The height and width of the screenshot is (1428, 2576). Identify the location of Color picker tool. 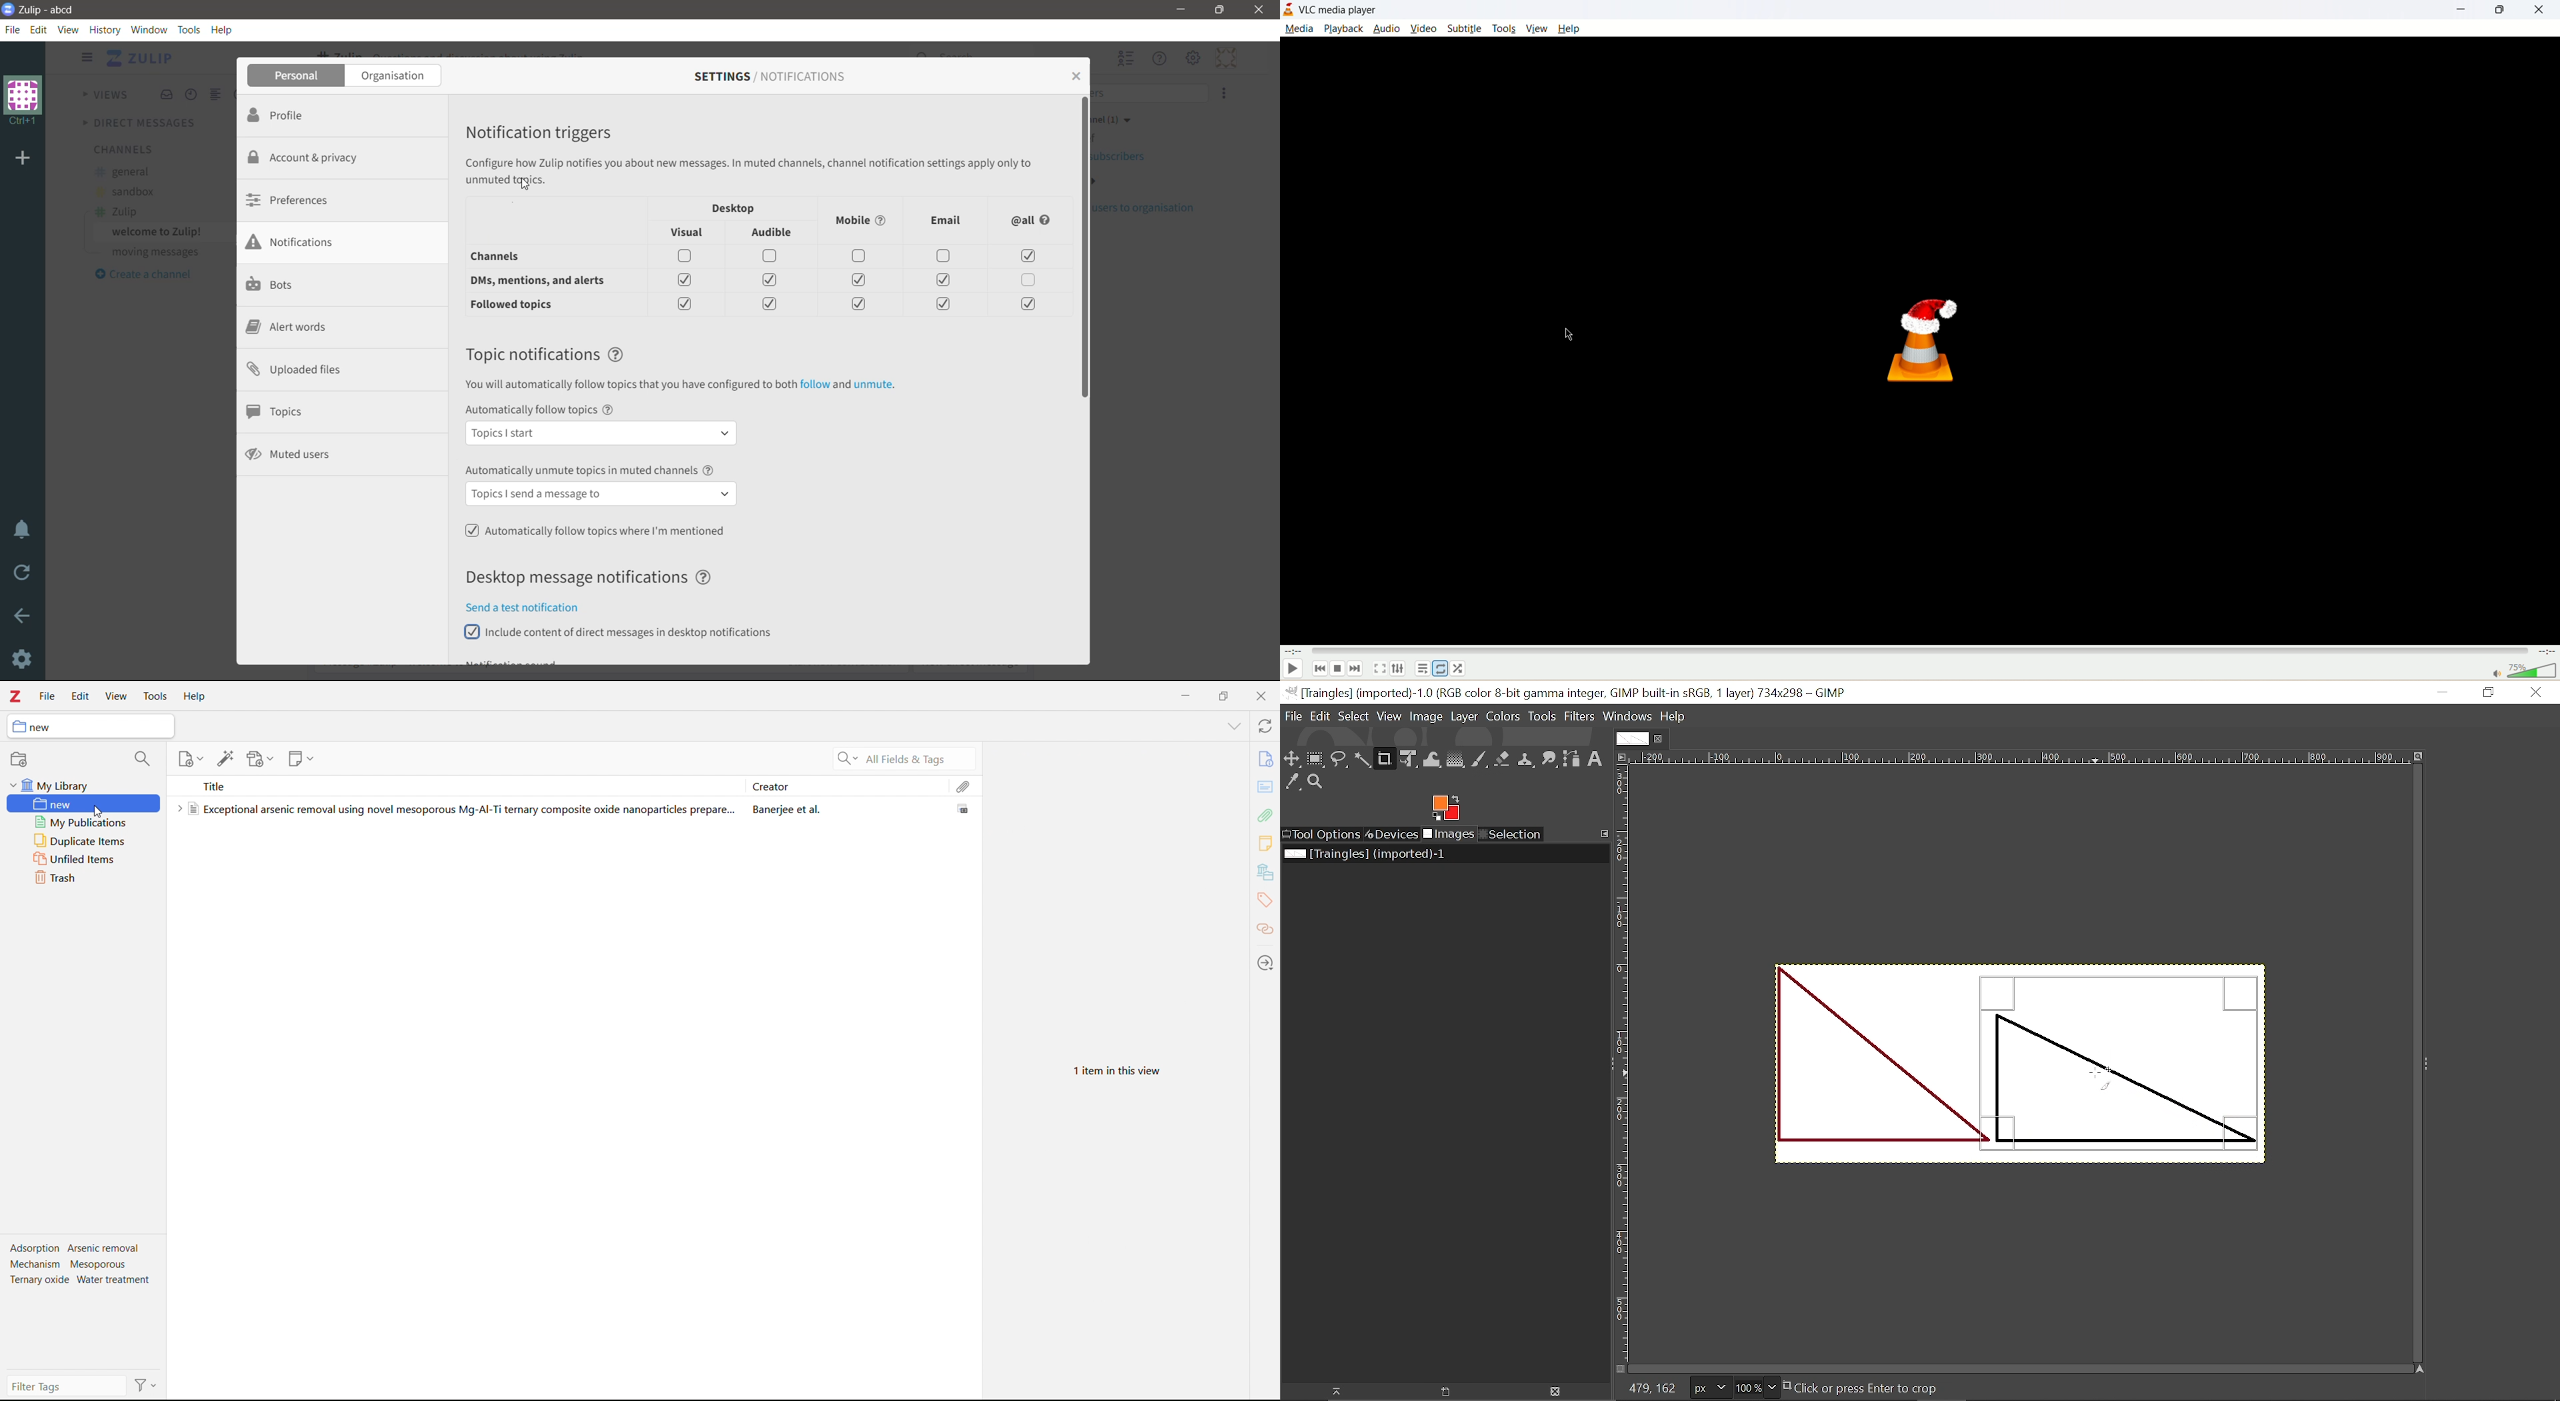
(1293, 782).